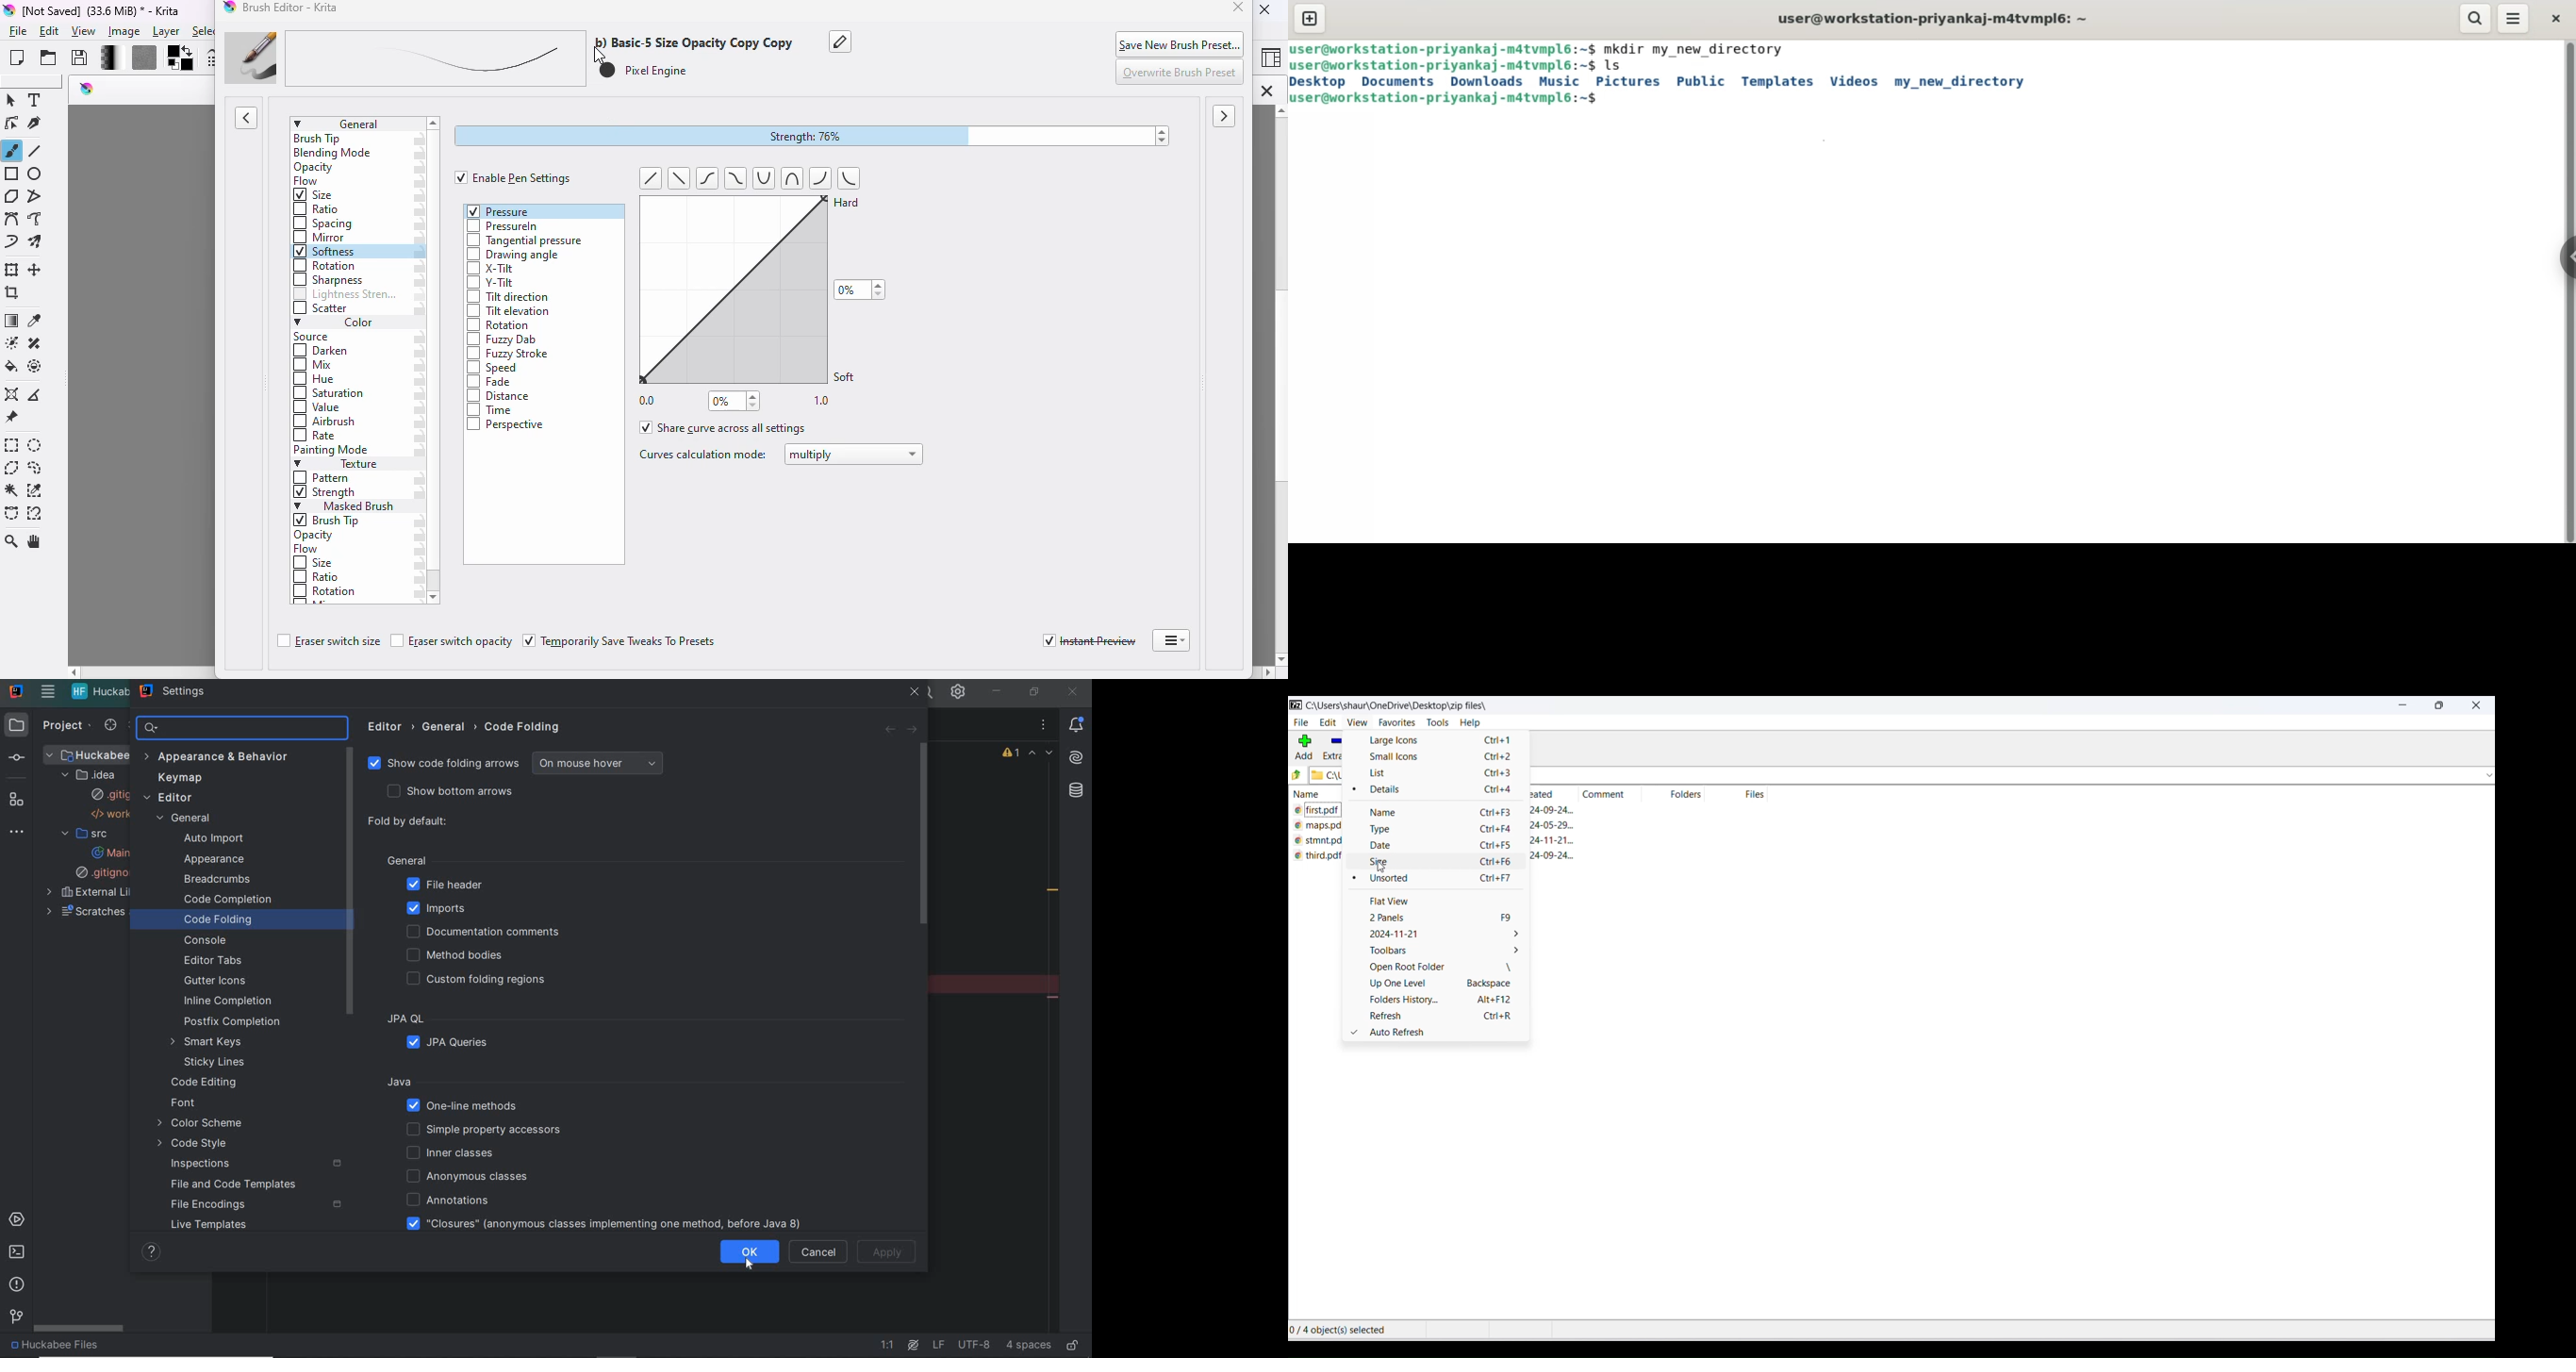 This screenshot has height=1372, width=2576. Describe the element at coordinates (36, 490) in the screenshot. I see `similar color selection tool` at that location.